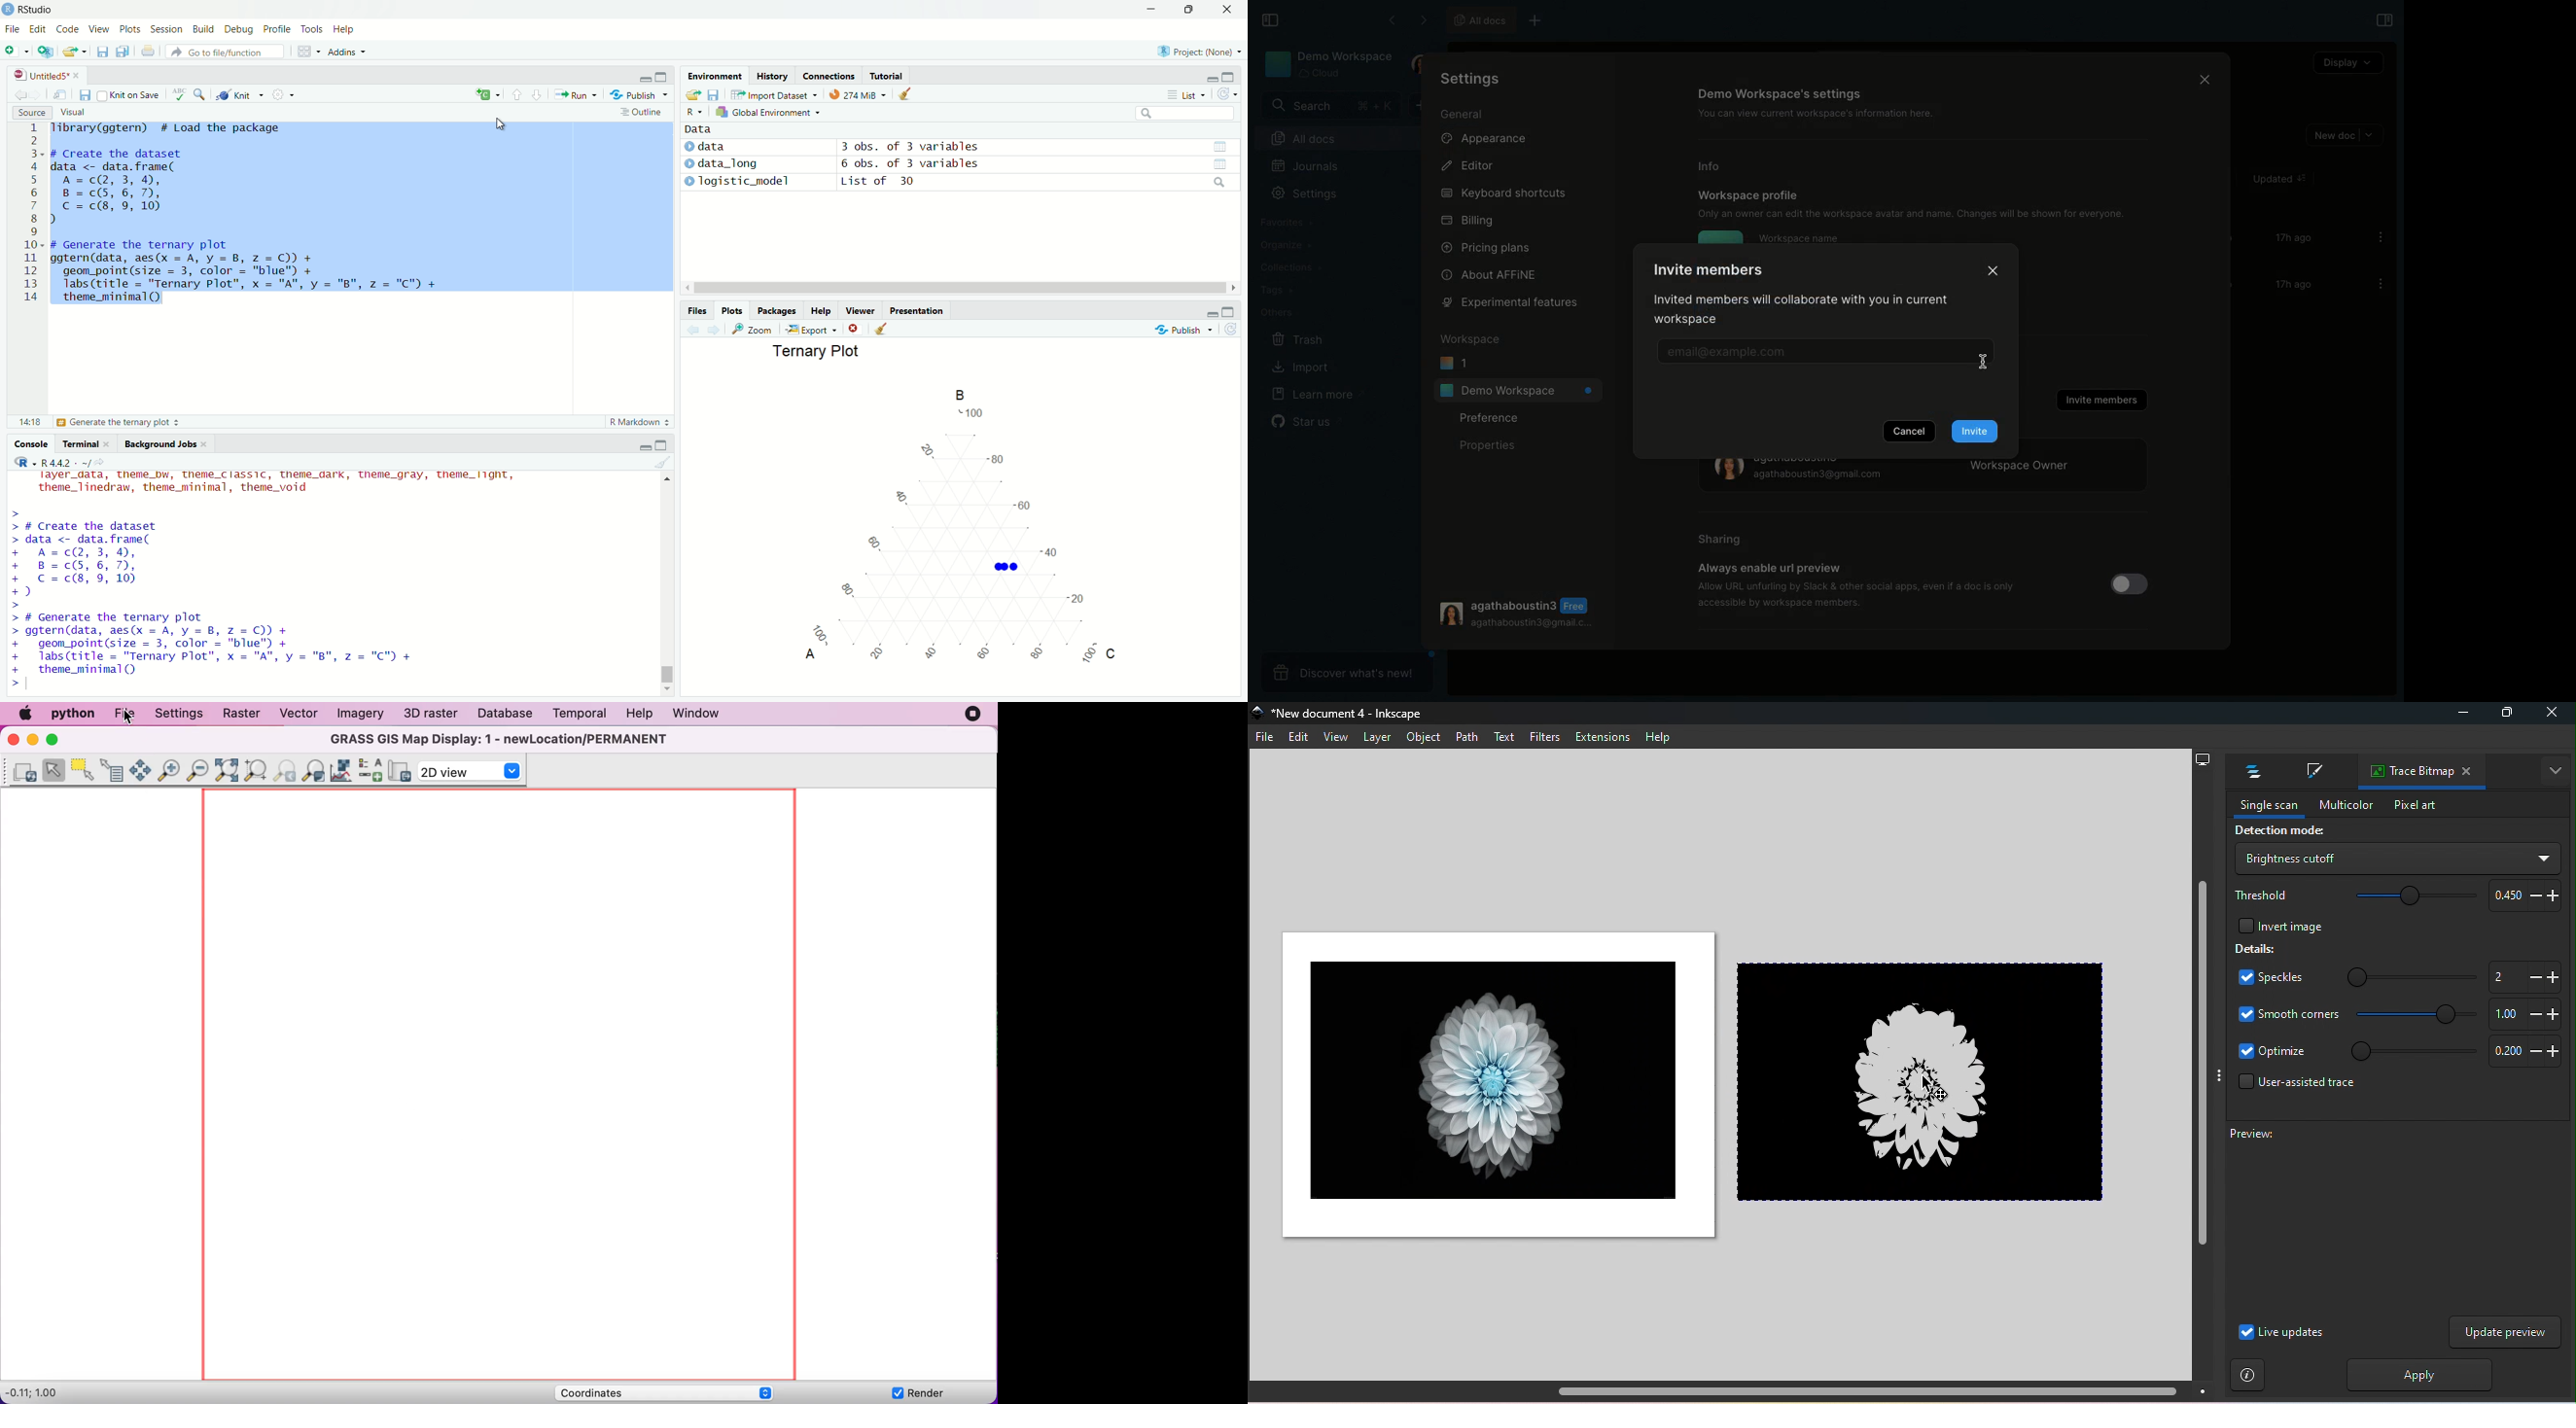  What do you see at coordinates (30, 112) in the screenshot?
I see `Source` at bounding box center [30, 112].